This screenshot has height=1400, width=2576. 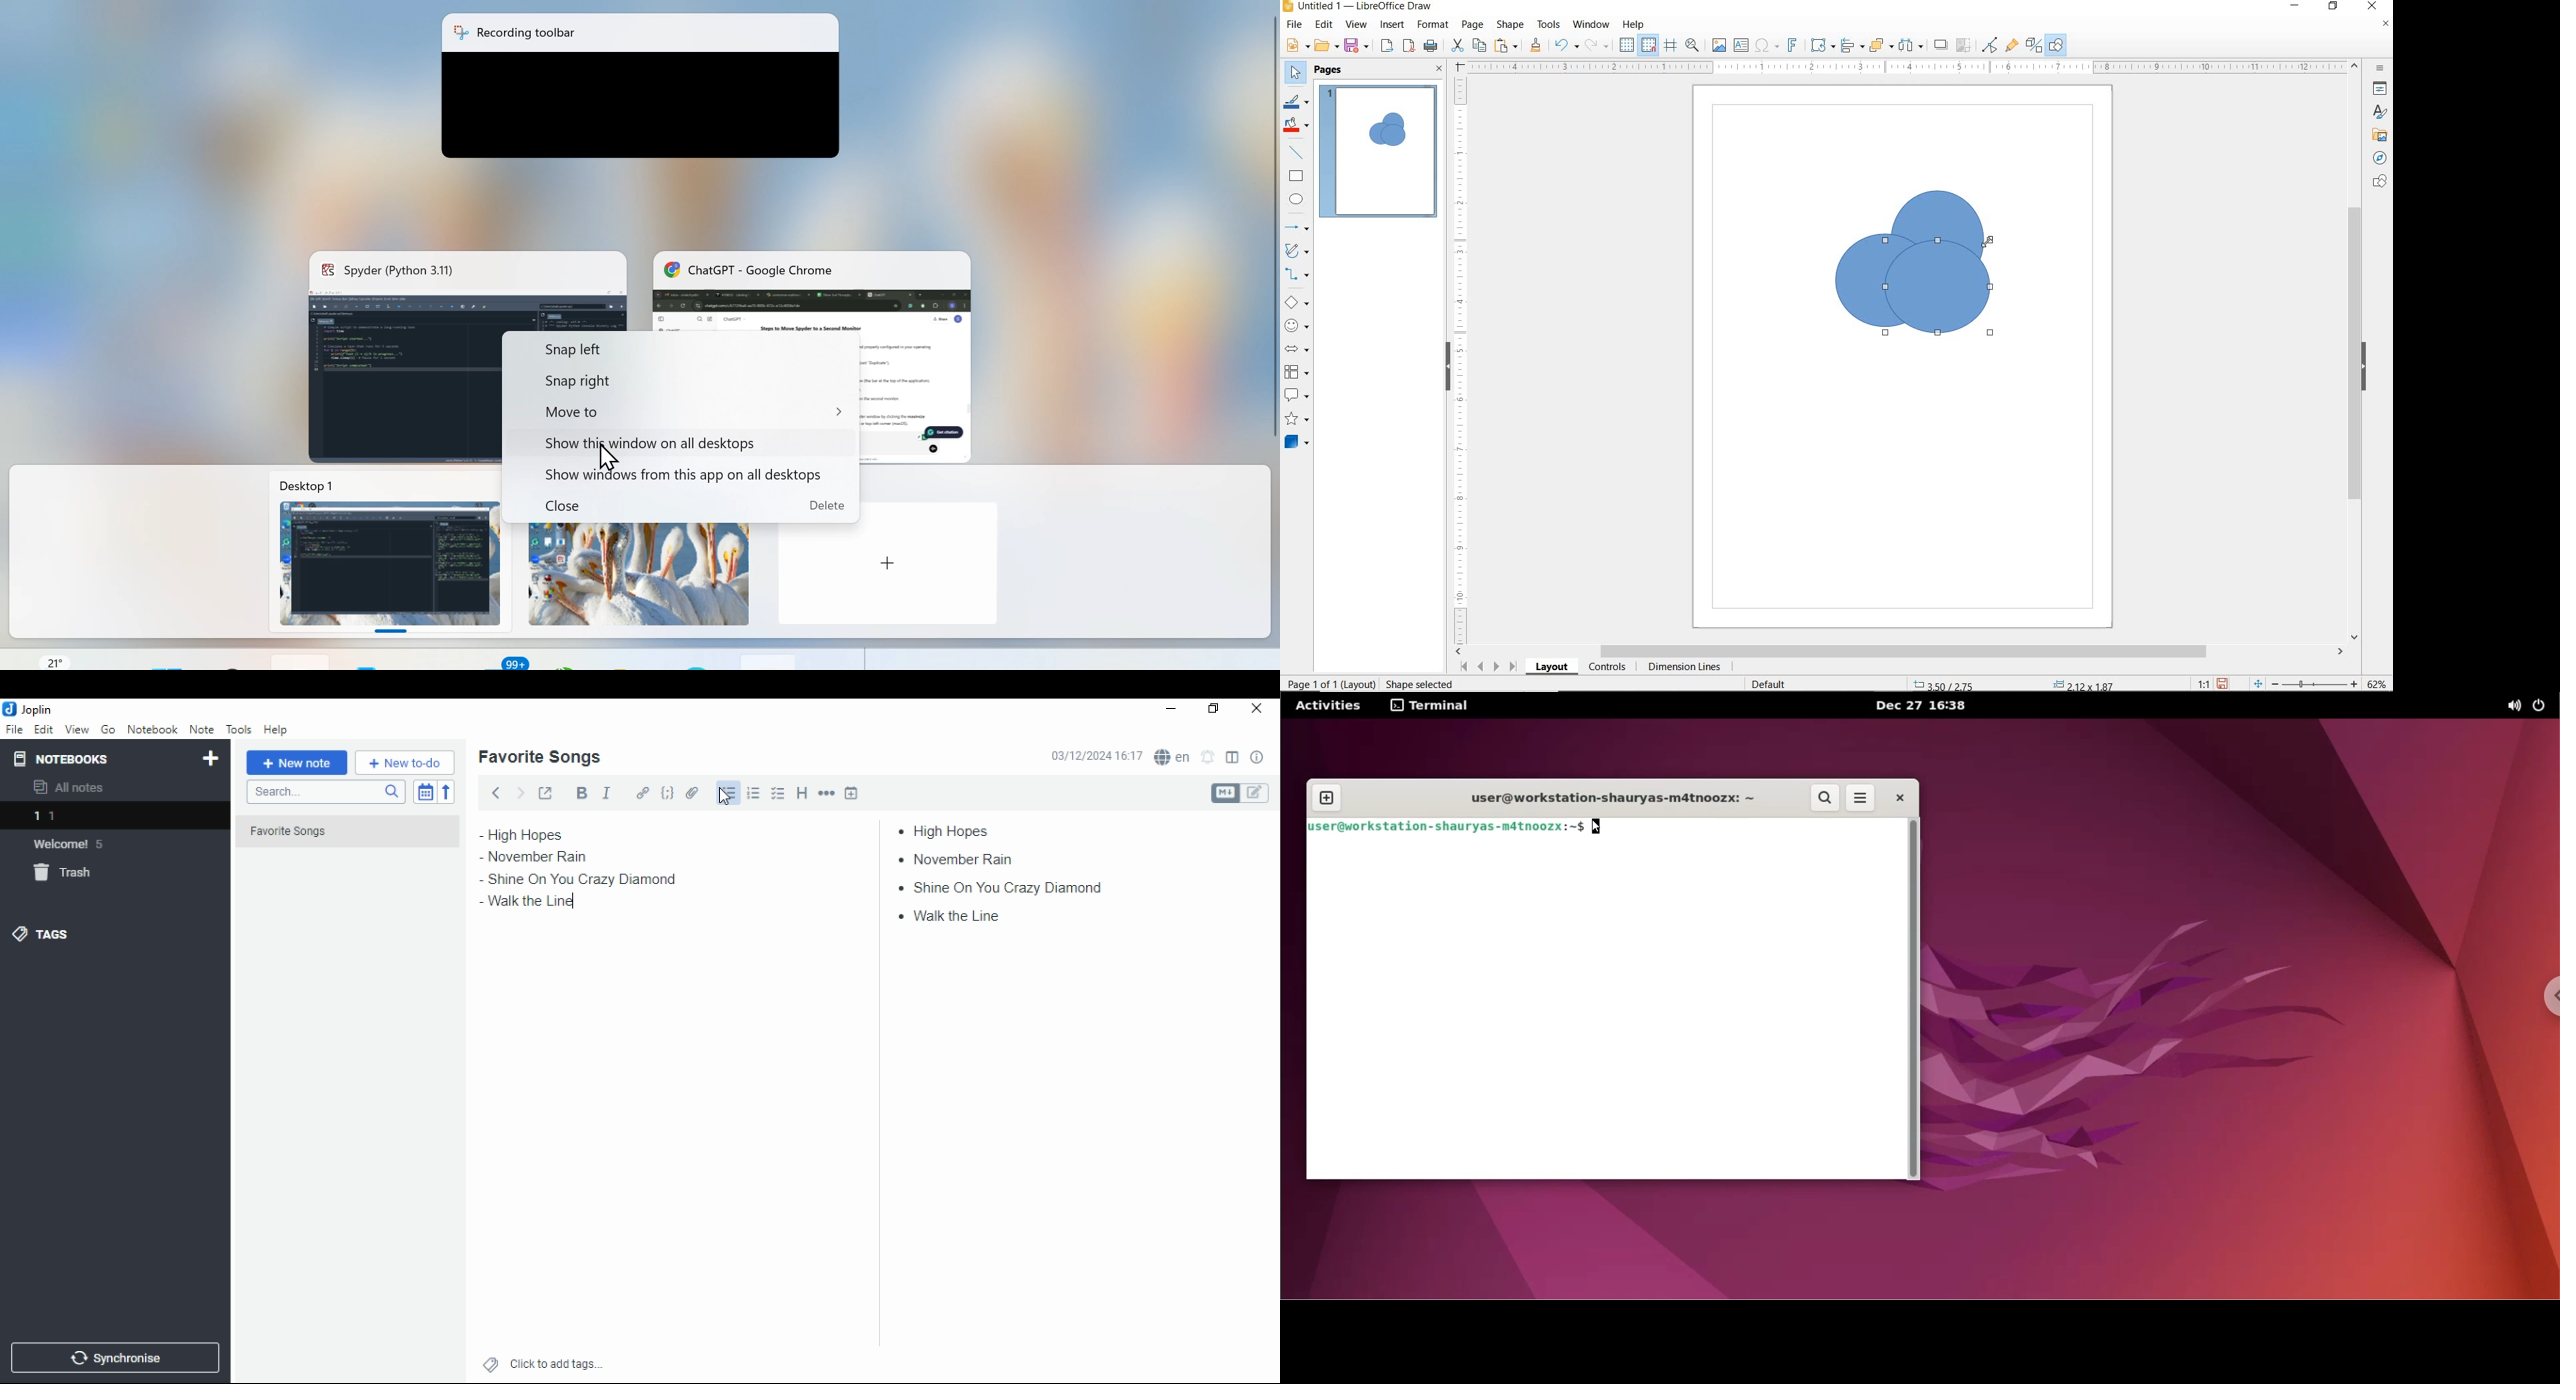 What do you see at coordinates (2014, 681) in the screenshot?
I see `STANDARD SELECTION` at bounding box center [2014, 681].